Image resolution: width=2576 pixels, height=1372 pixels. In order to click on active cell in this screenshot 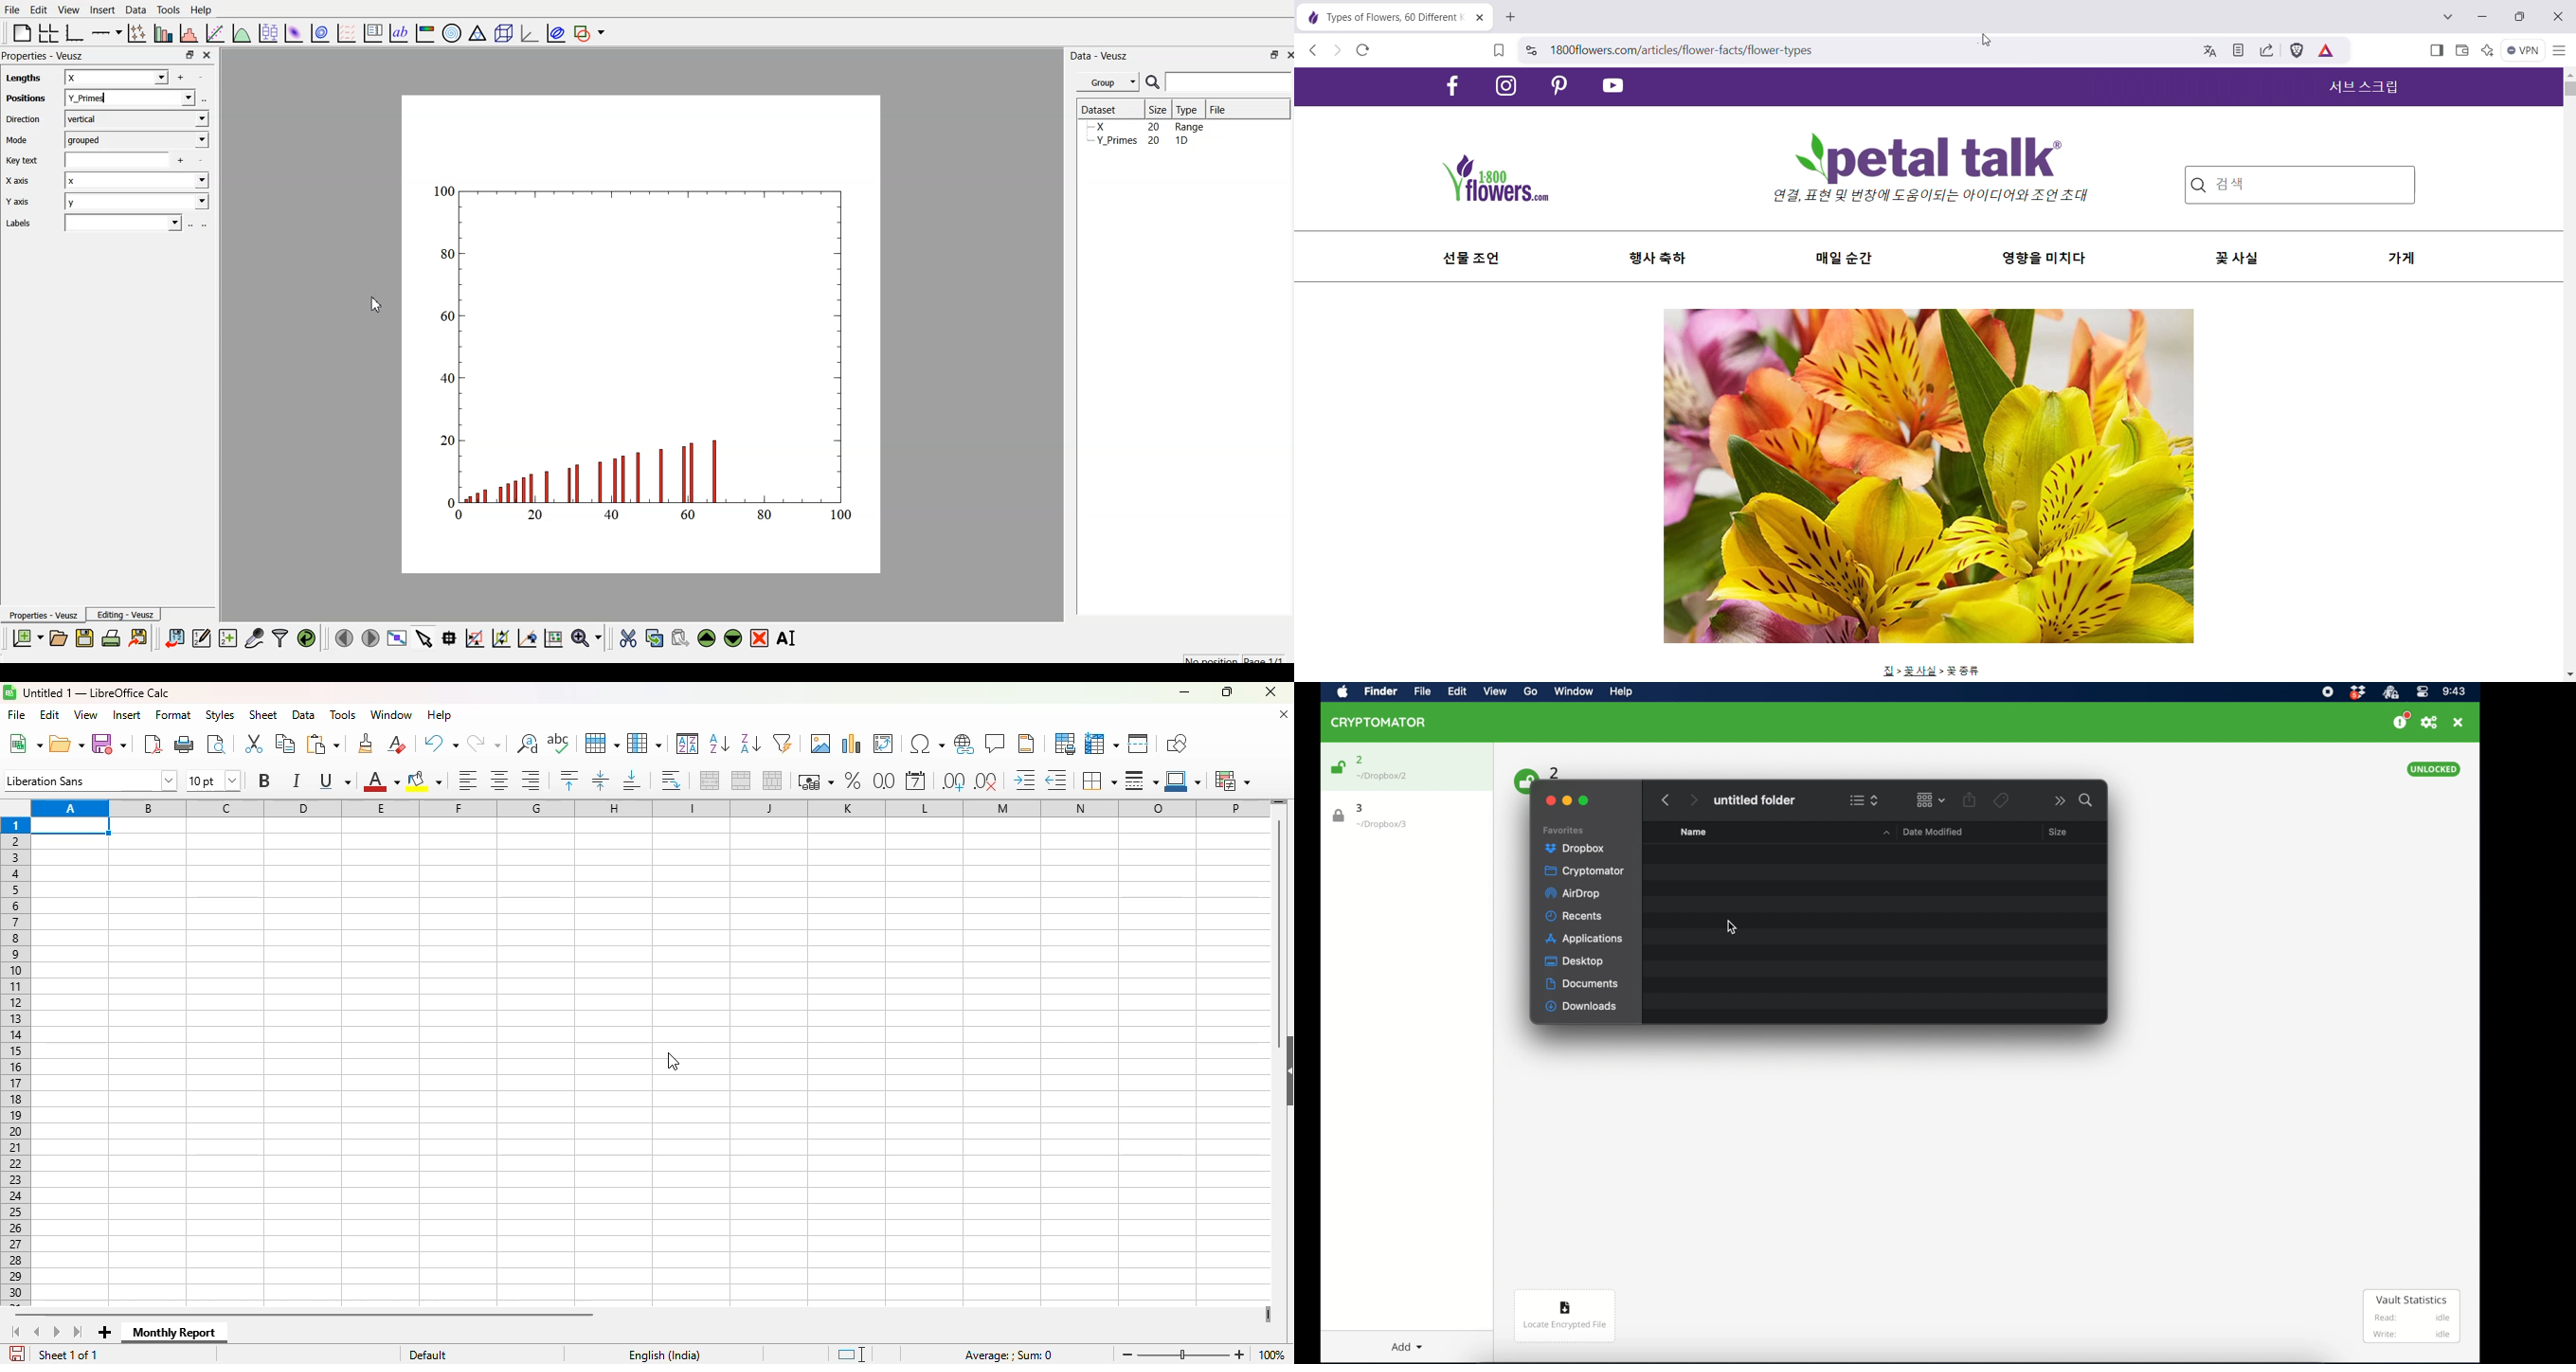, I will do `click(71, 826)`.